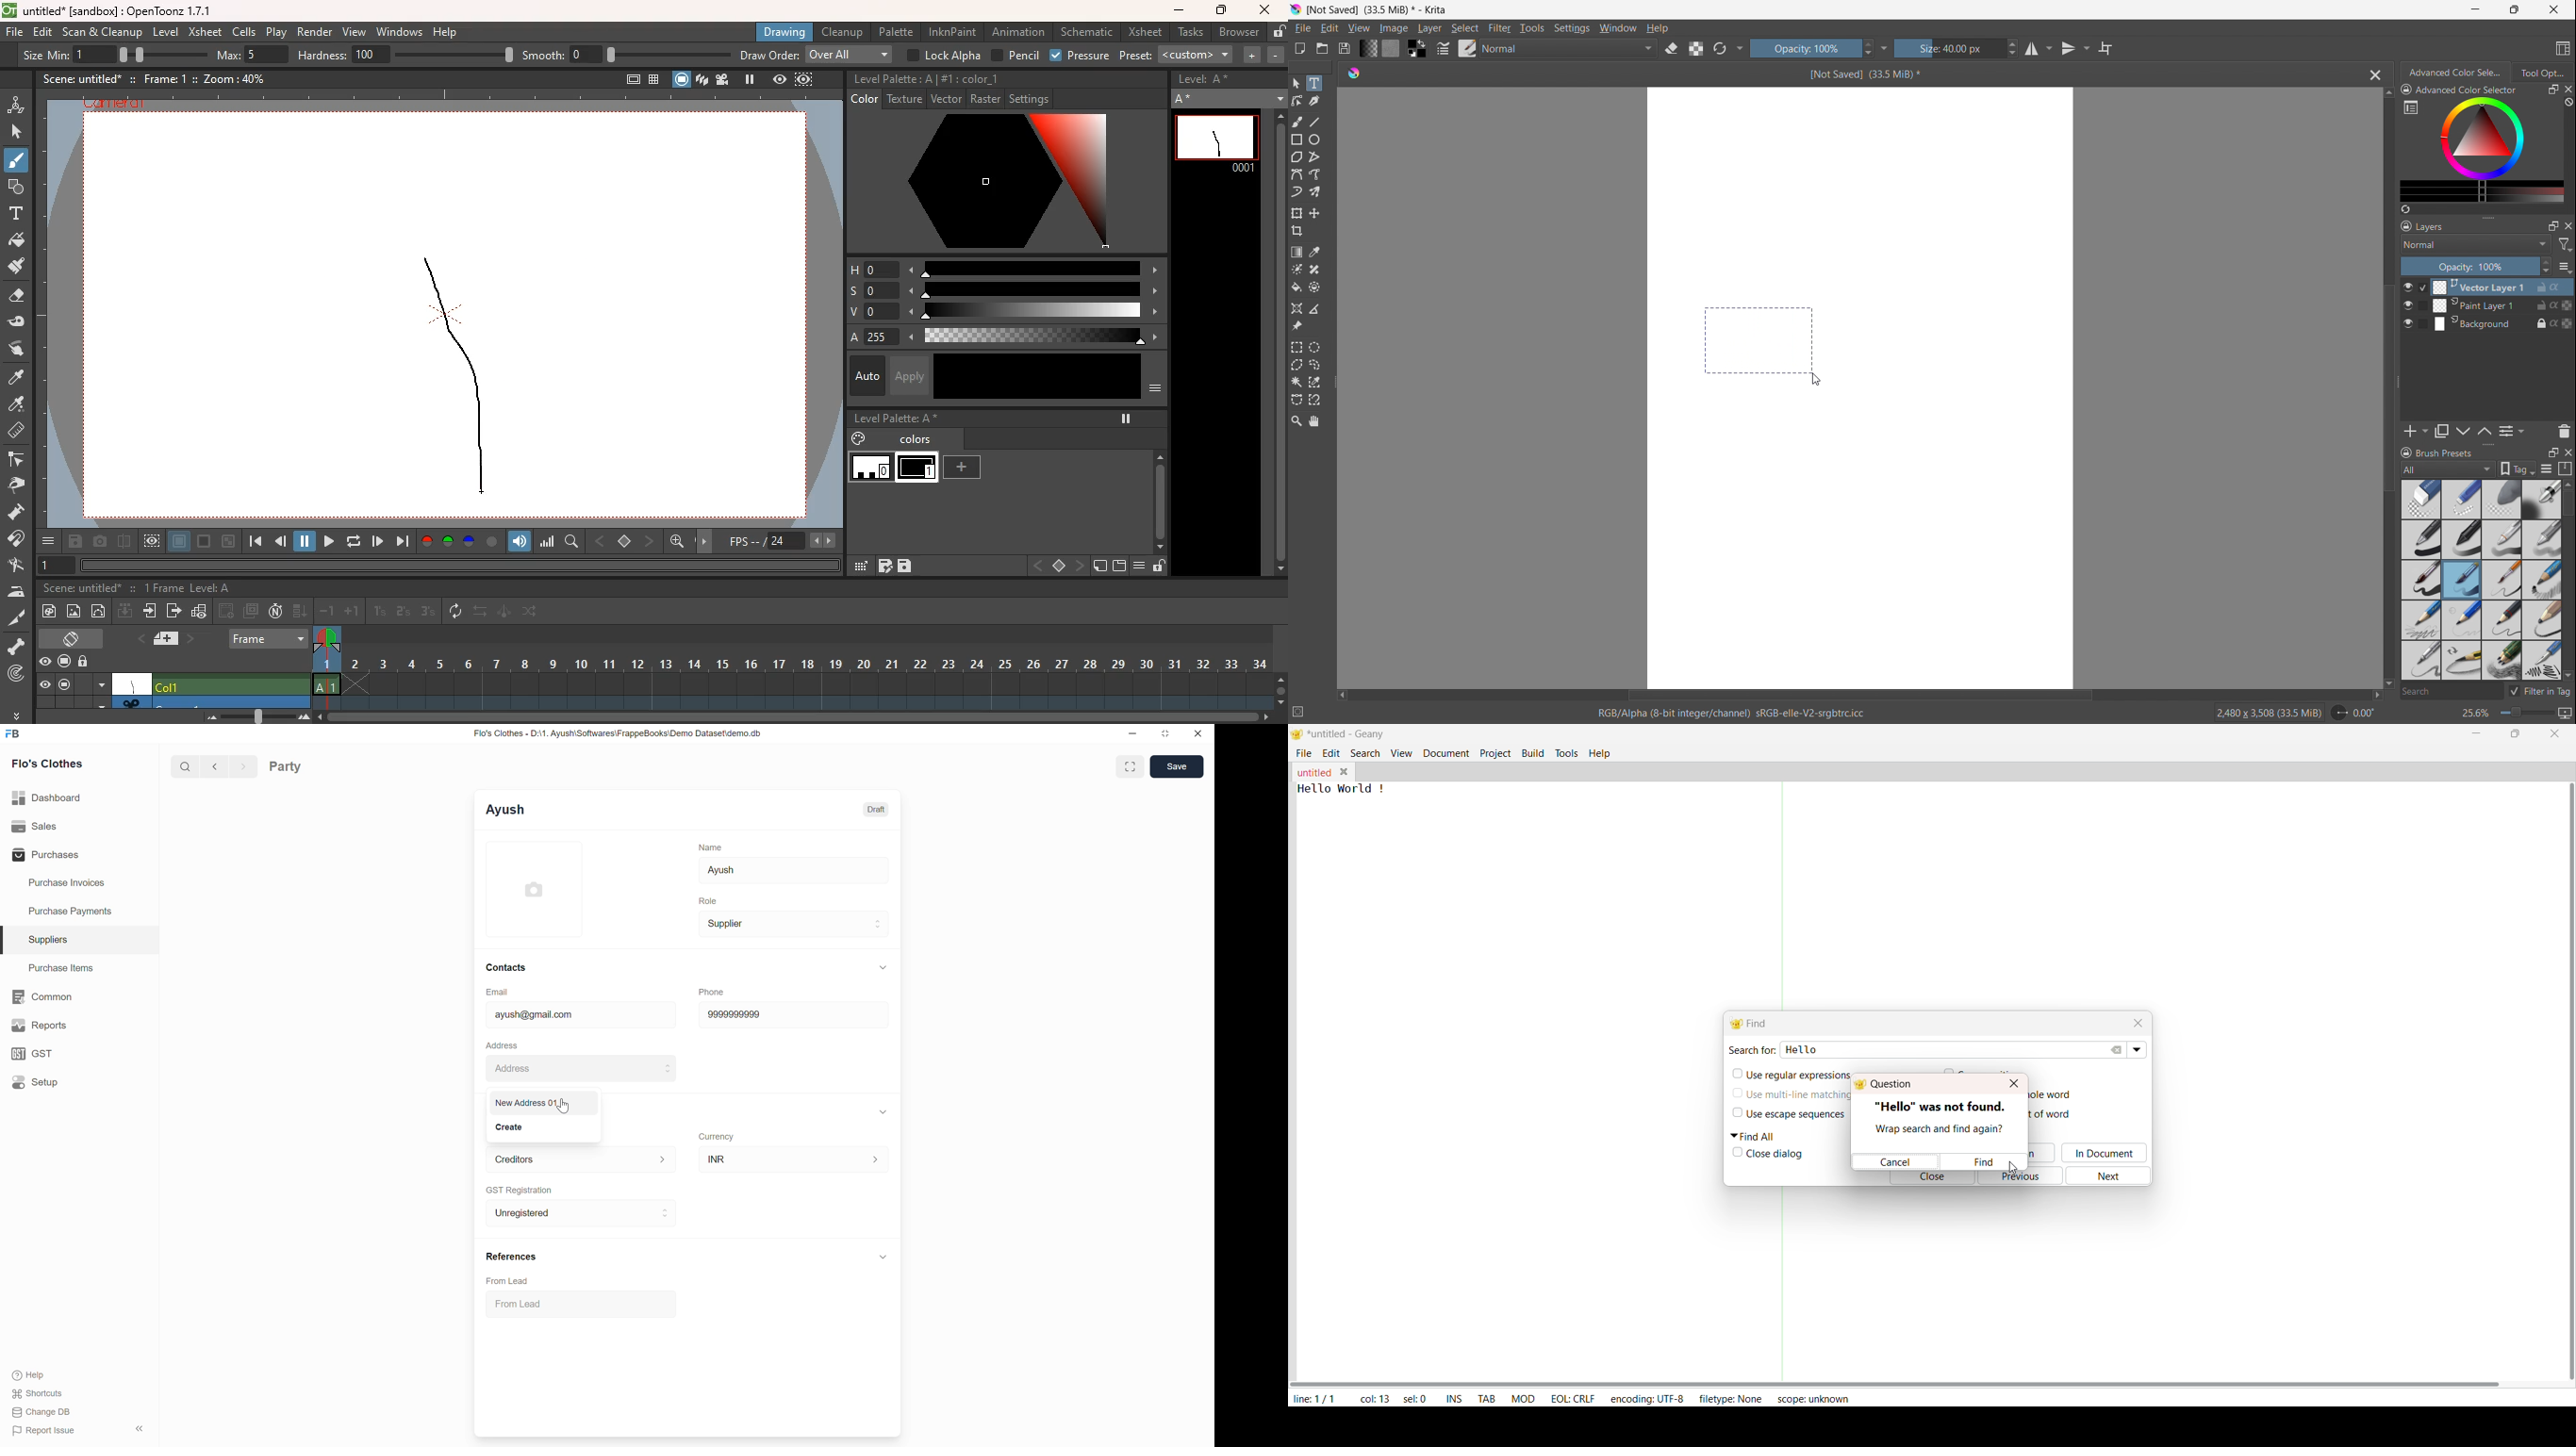 The height and width of the screenshot is (1456, 2576). I want to click on down, so click(124, 613).